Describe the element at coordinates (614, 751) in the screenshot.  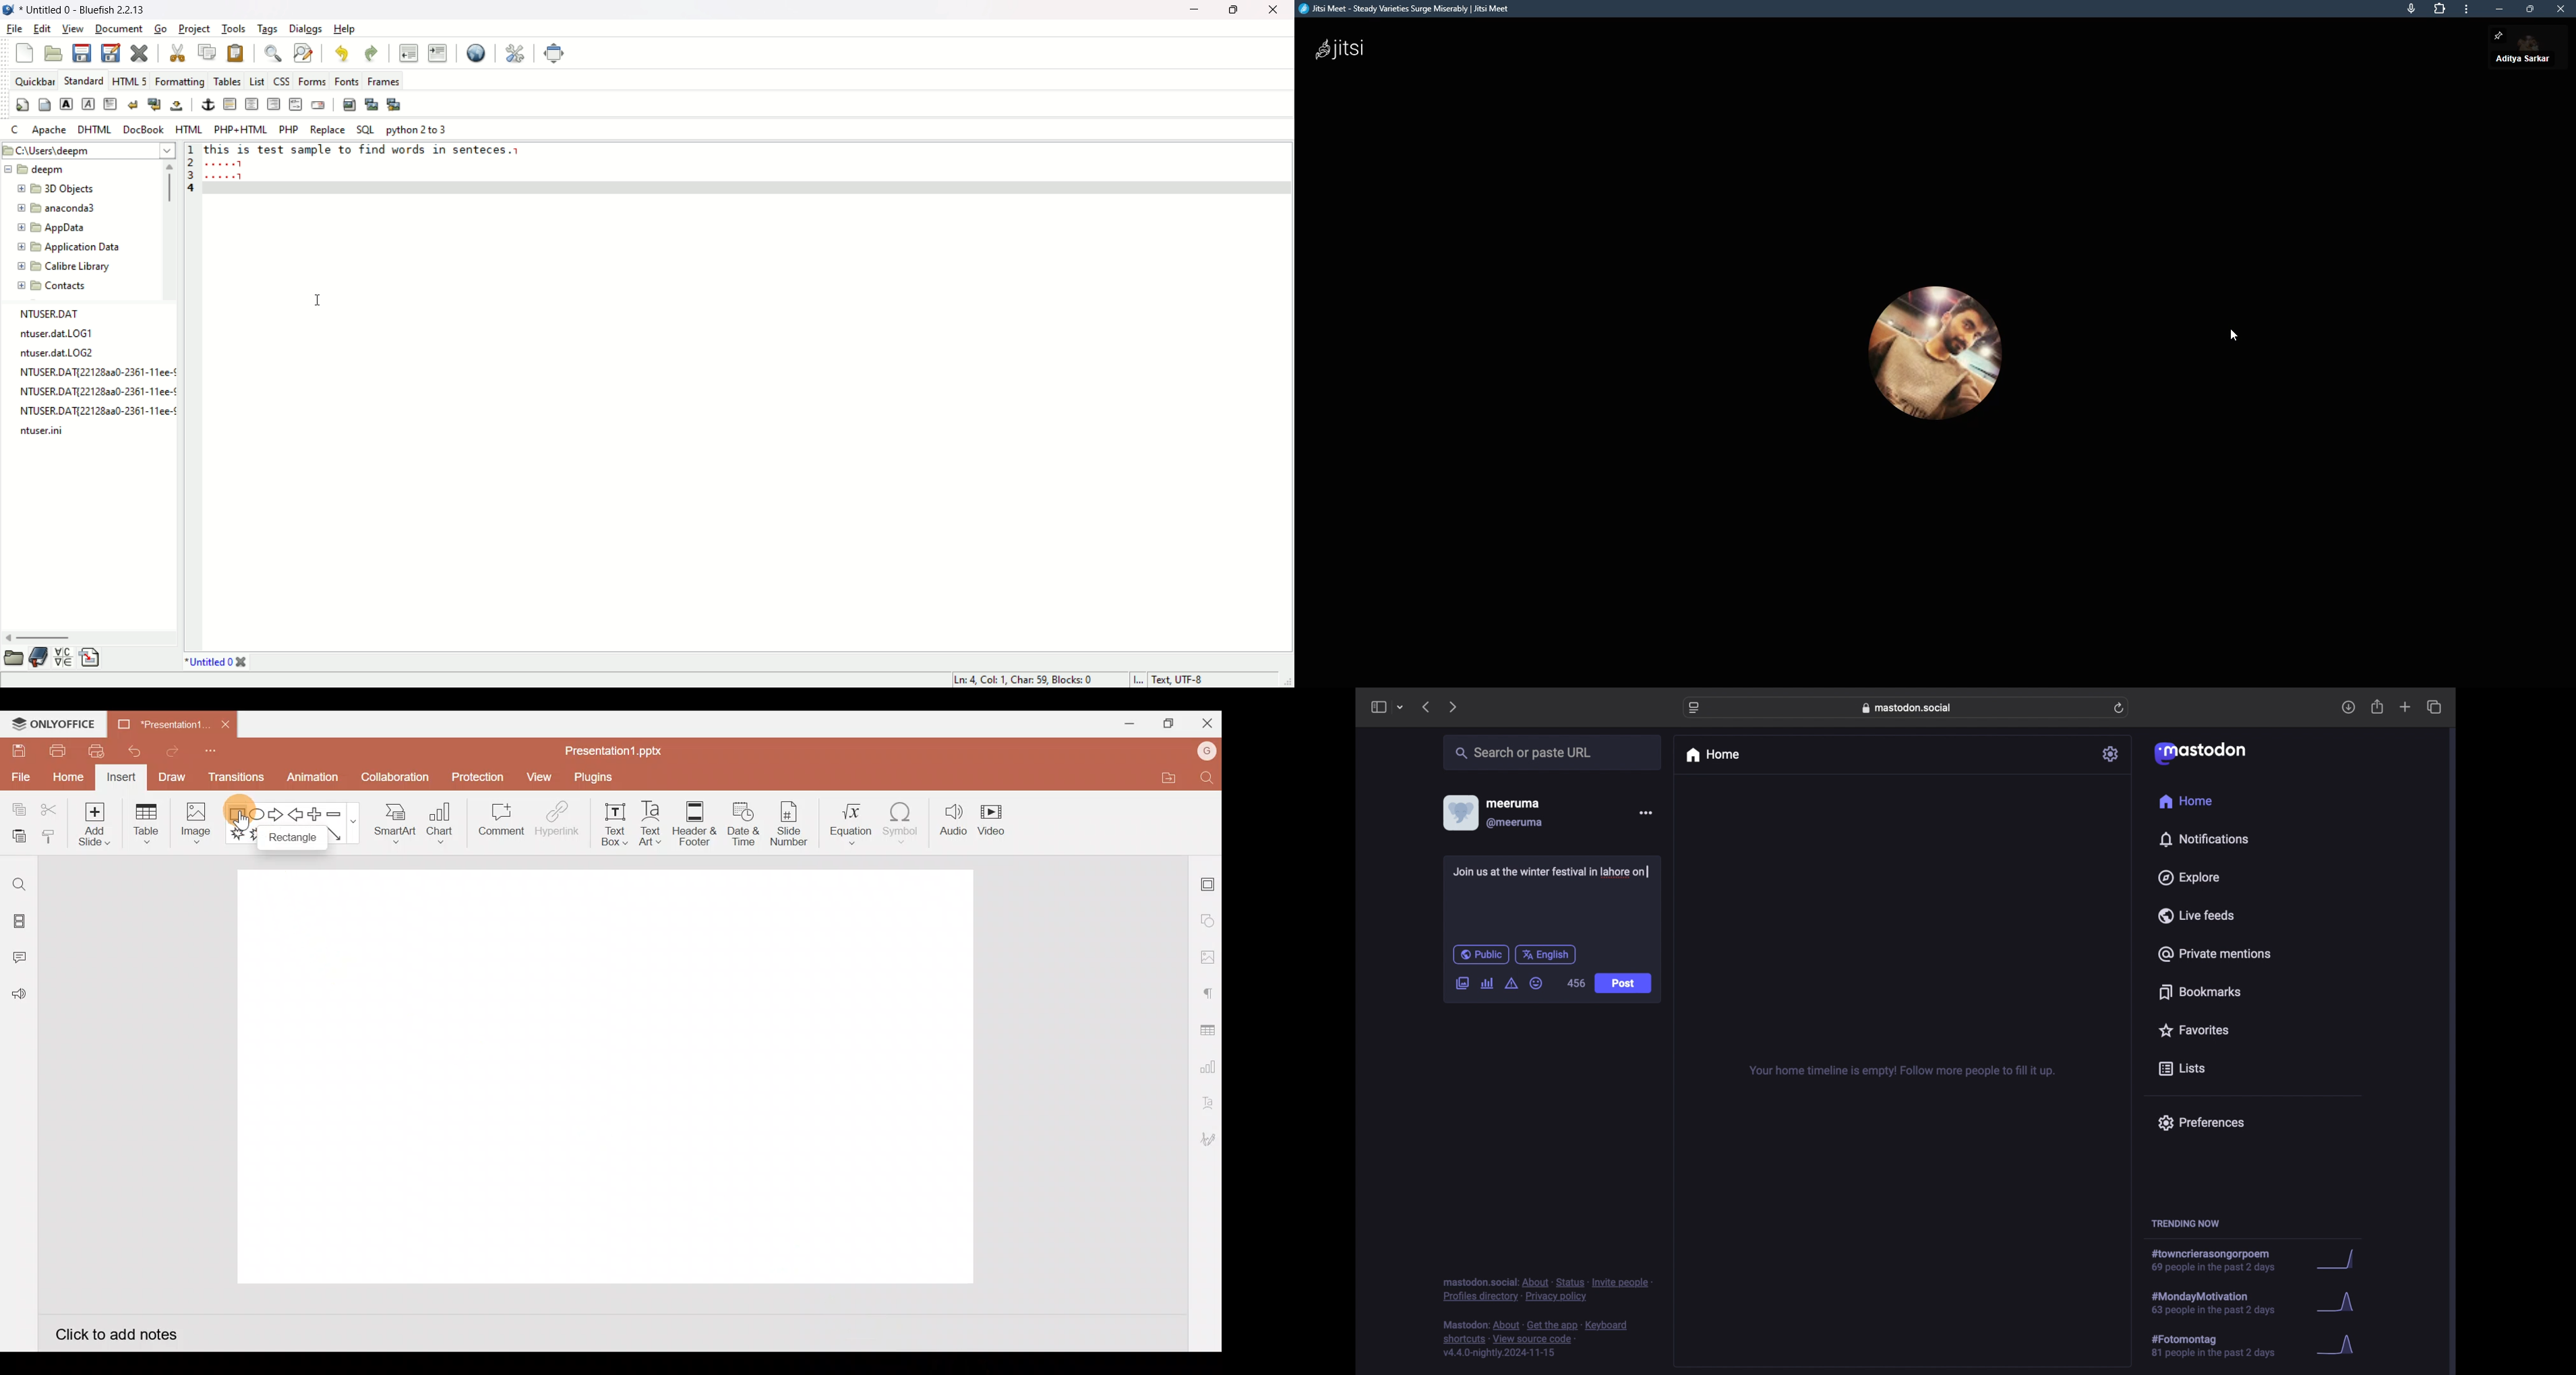
I see `Presentation1.pptx` at that location.